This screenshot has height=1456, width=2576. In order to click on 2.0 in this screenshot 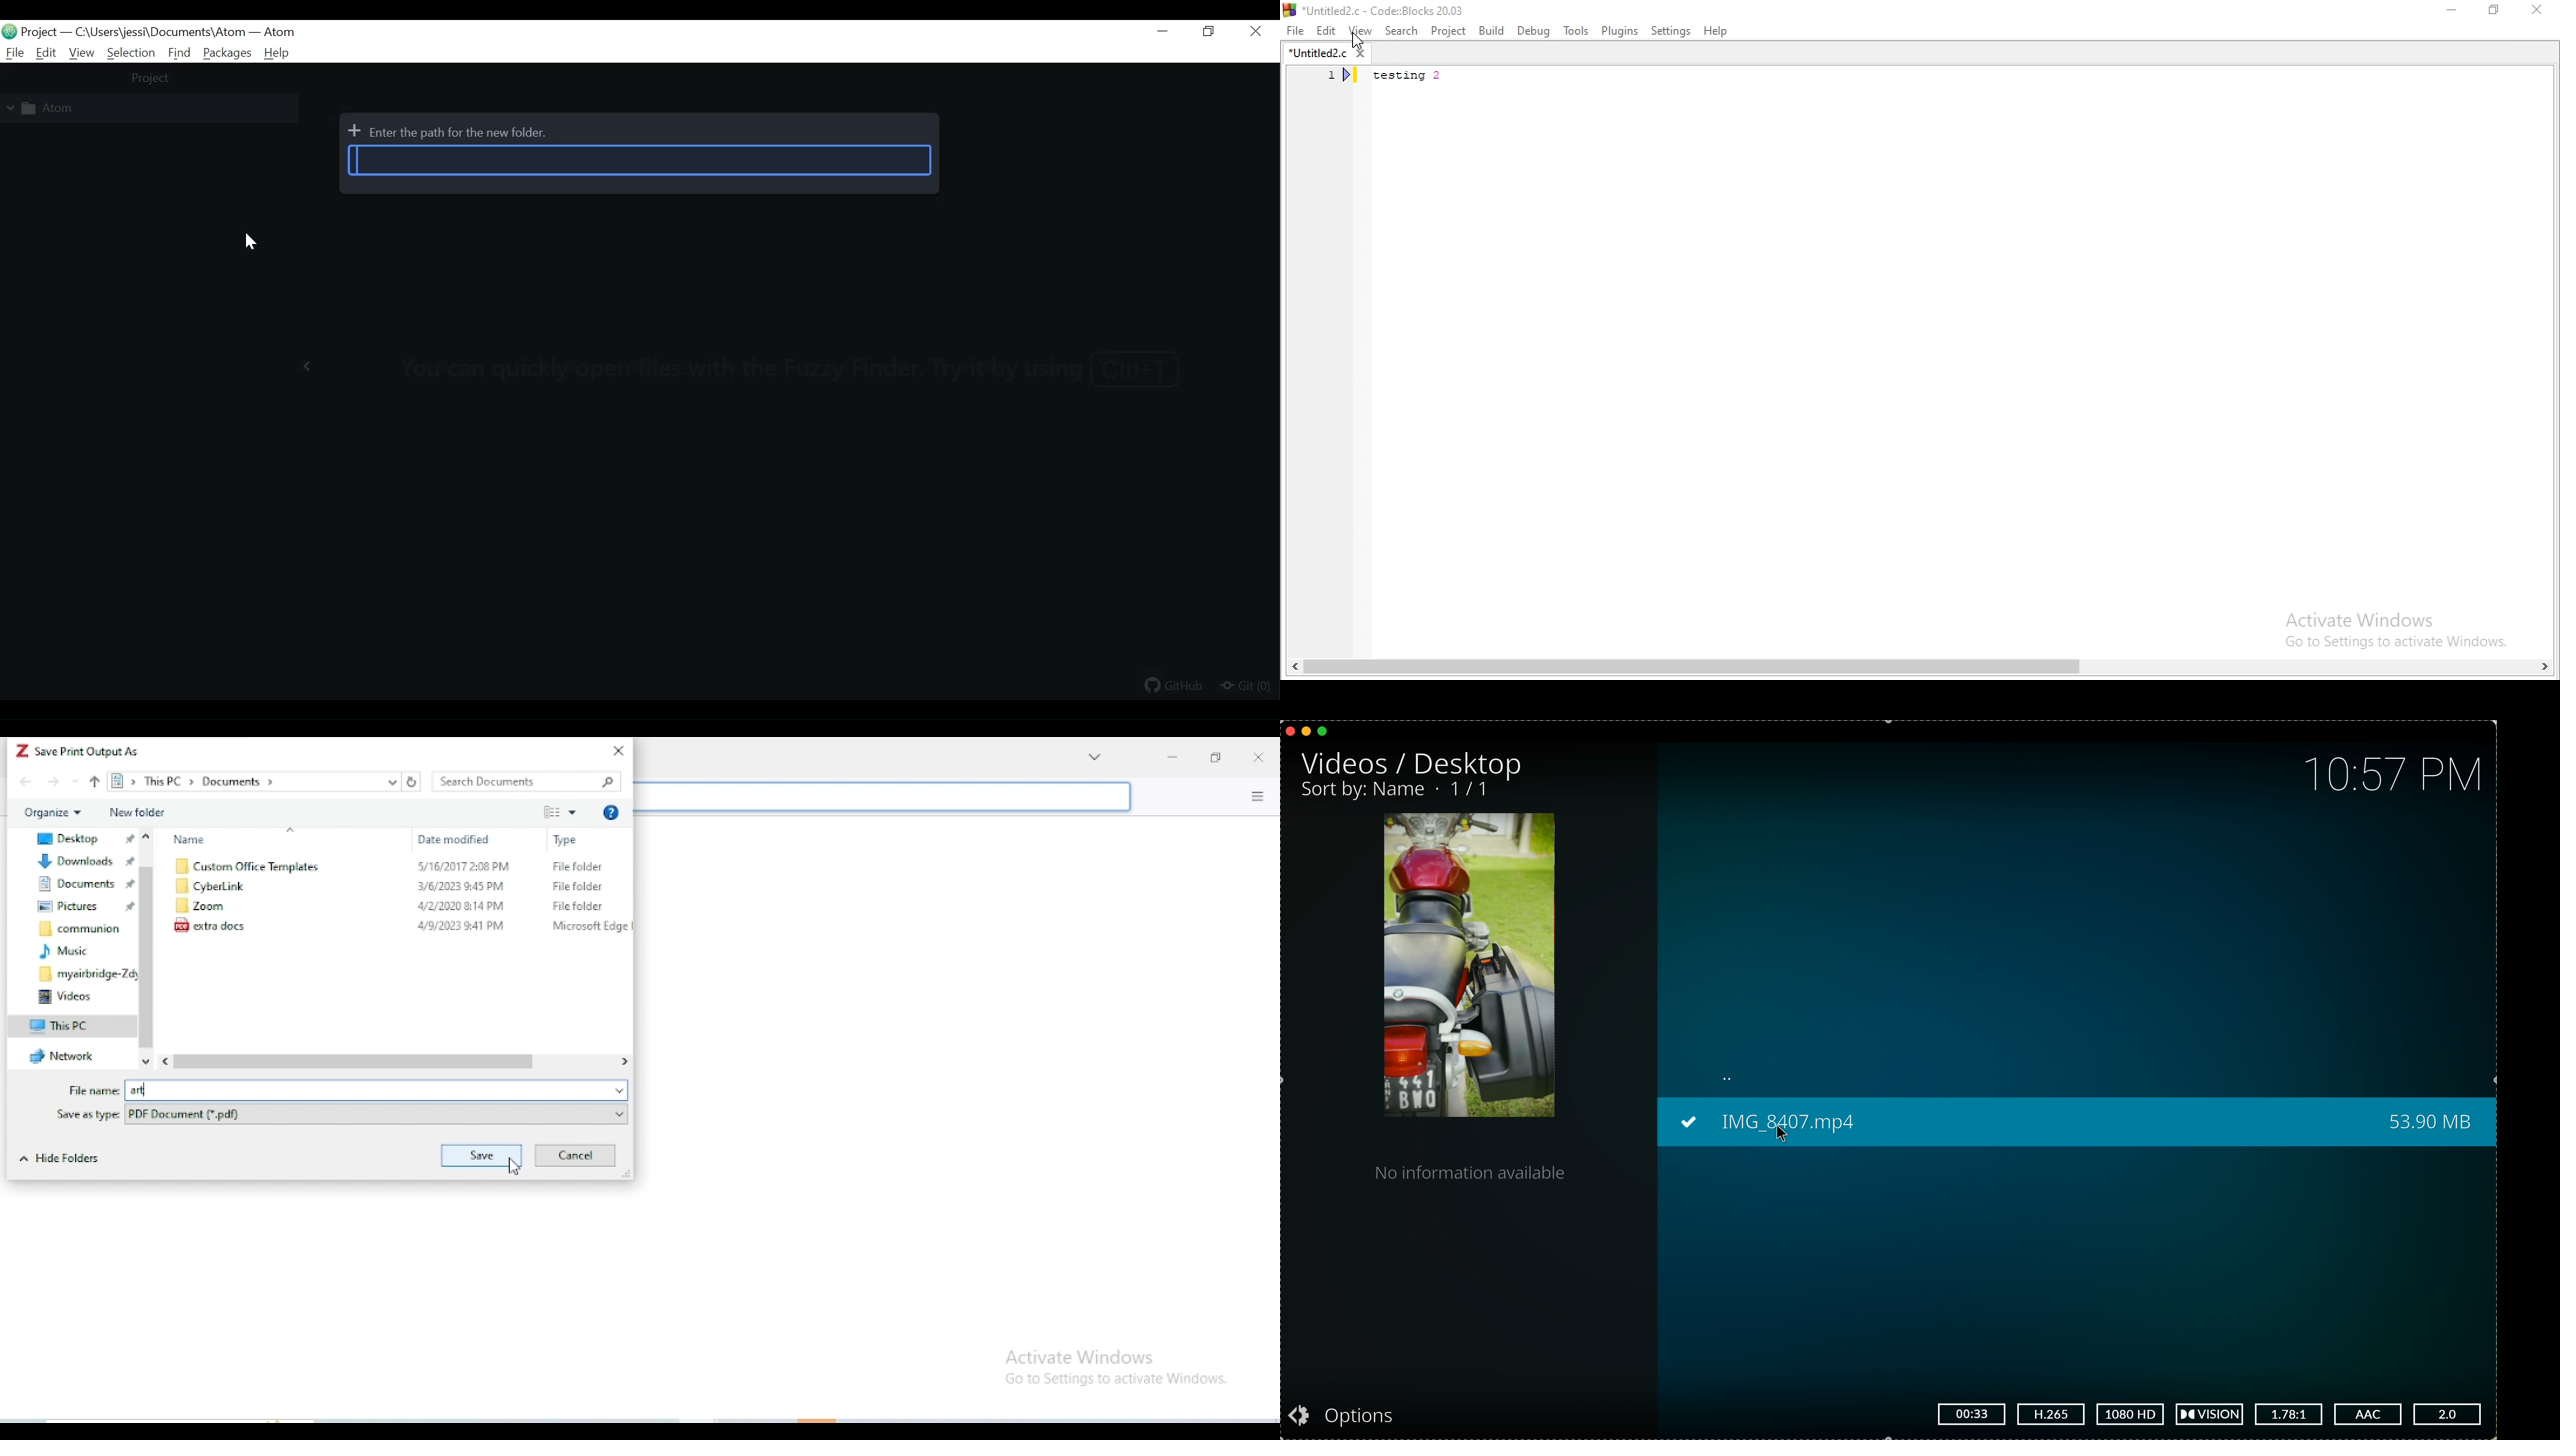, I will do `click(2450, 1414)`.